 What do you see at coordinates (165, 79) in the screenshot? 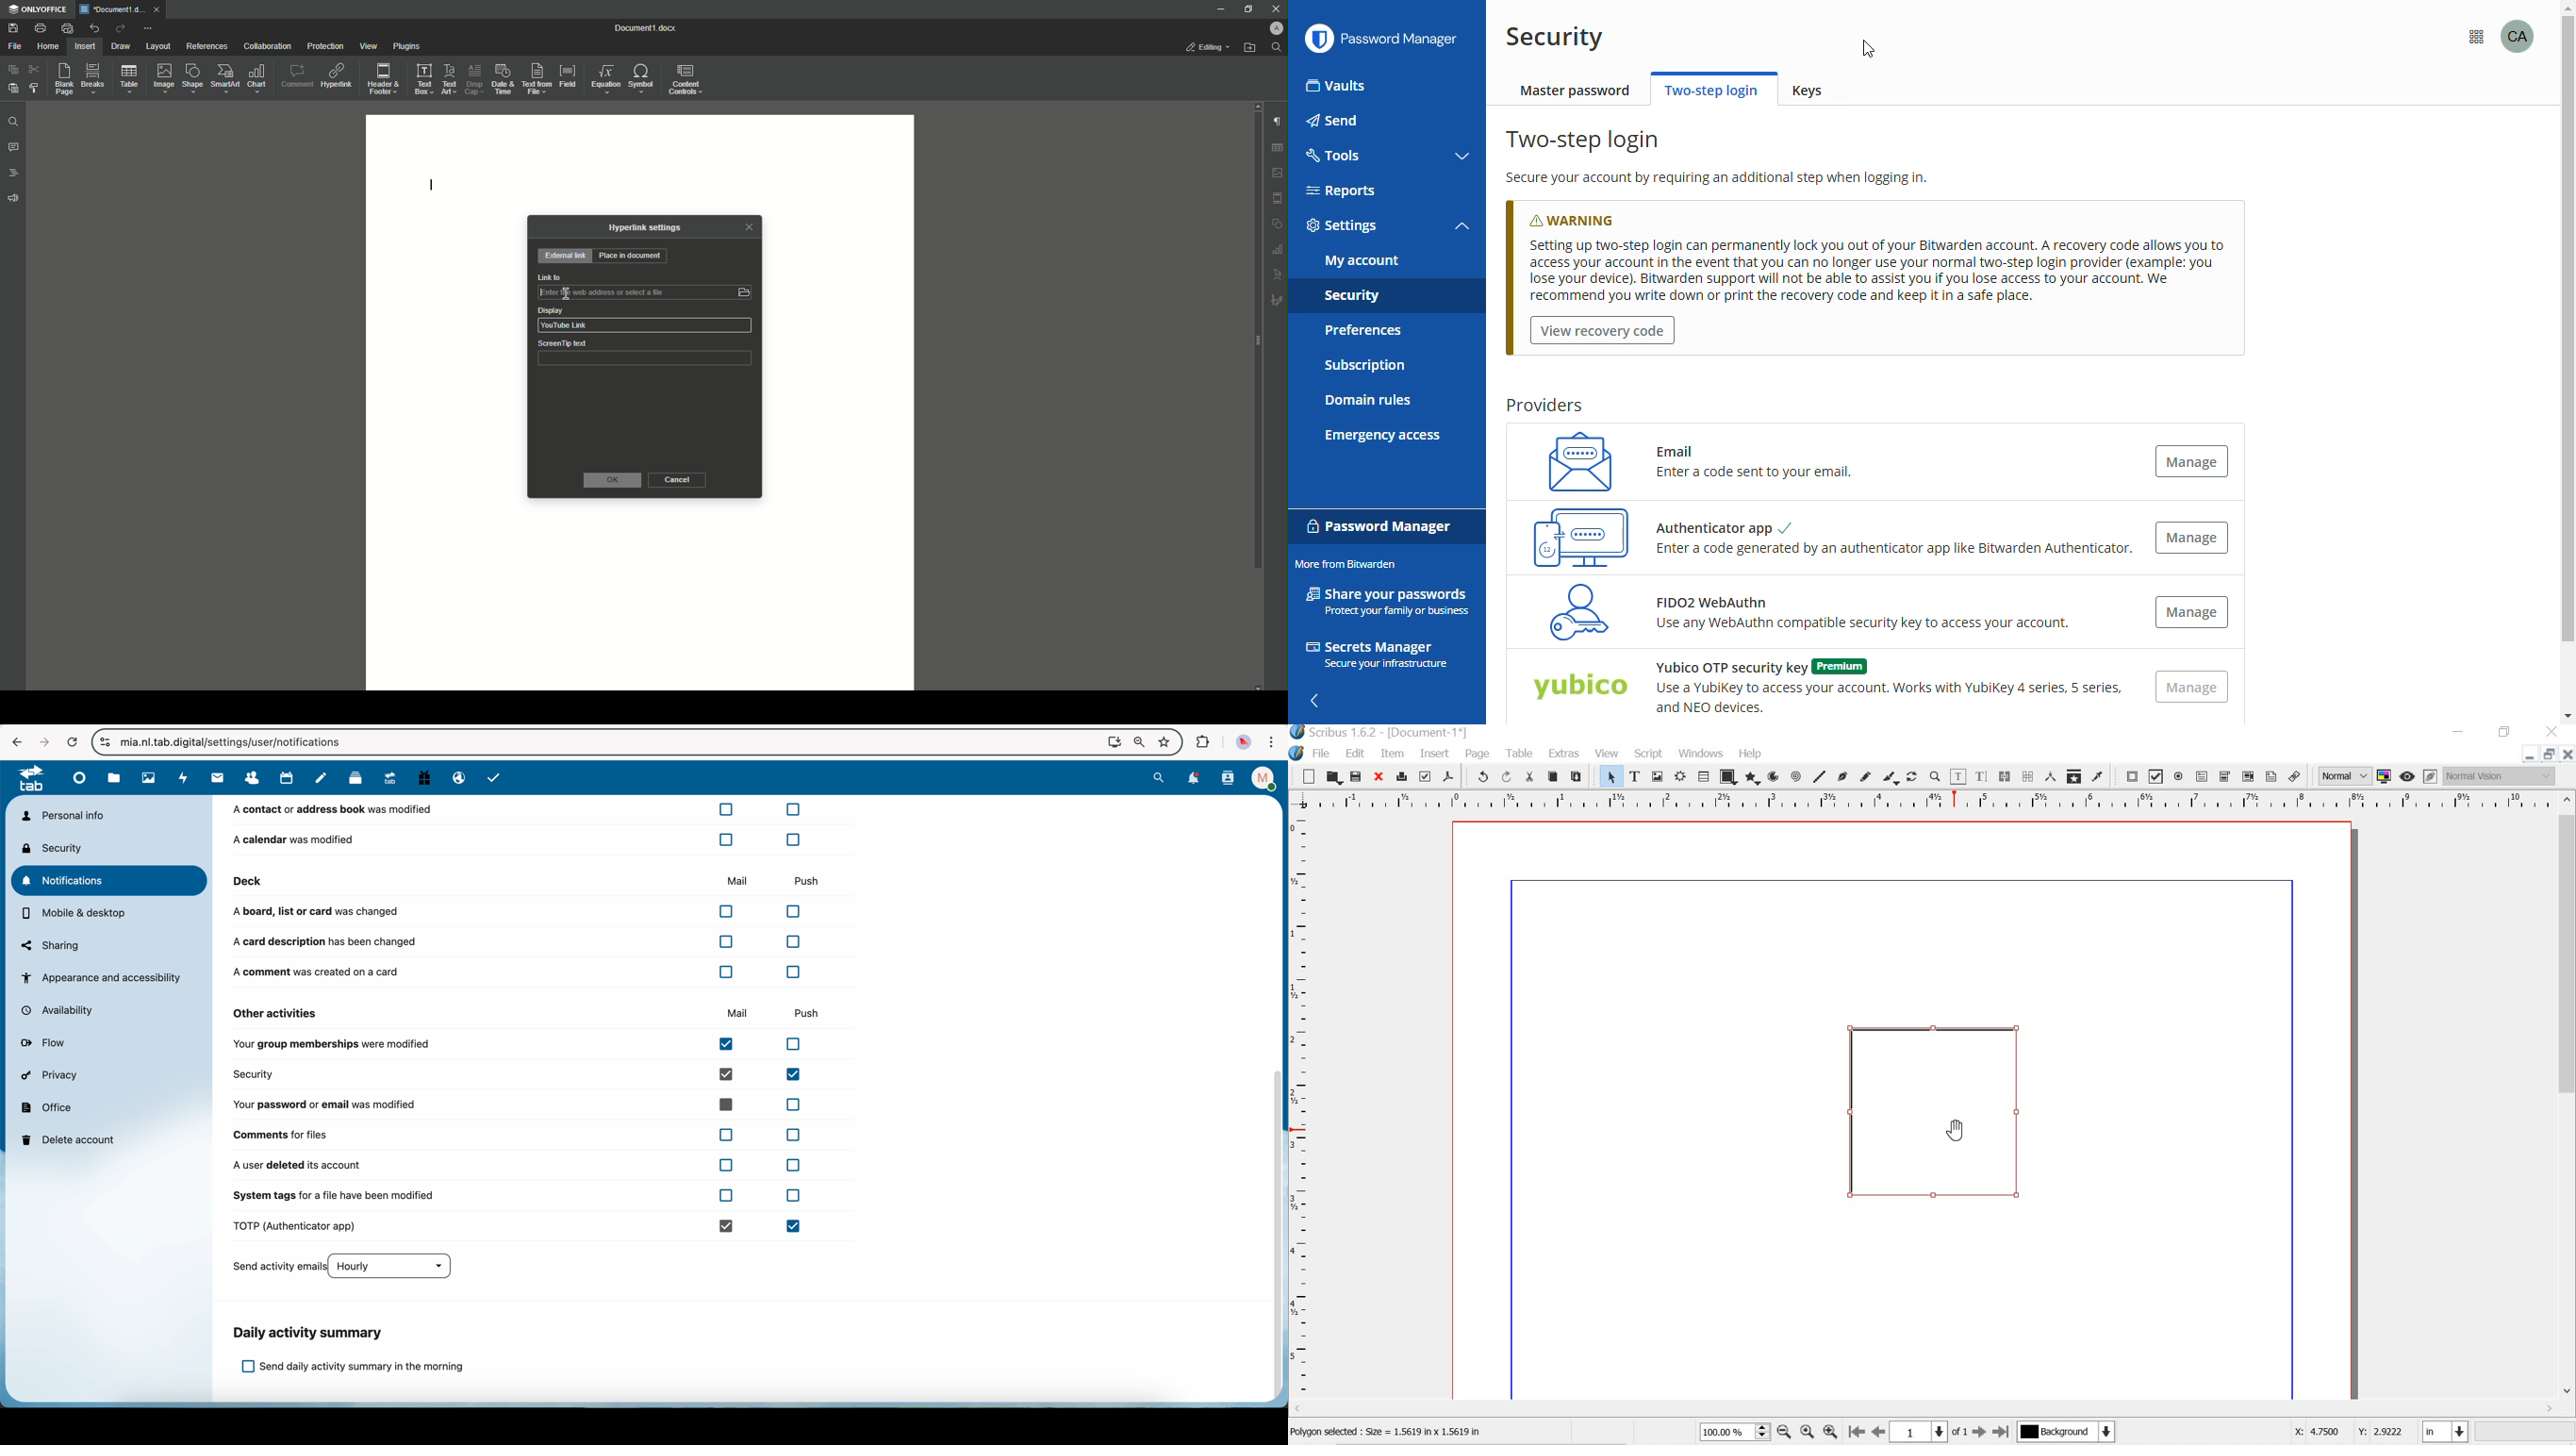
I see `Image` at bounding box center [165, 79].